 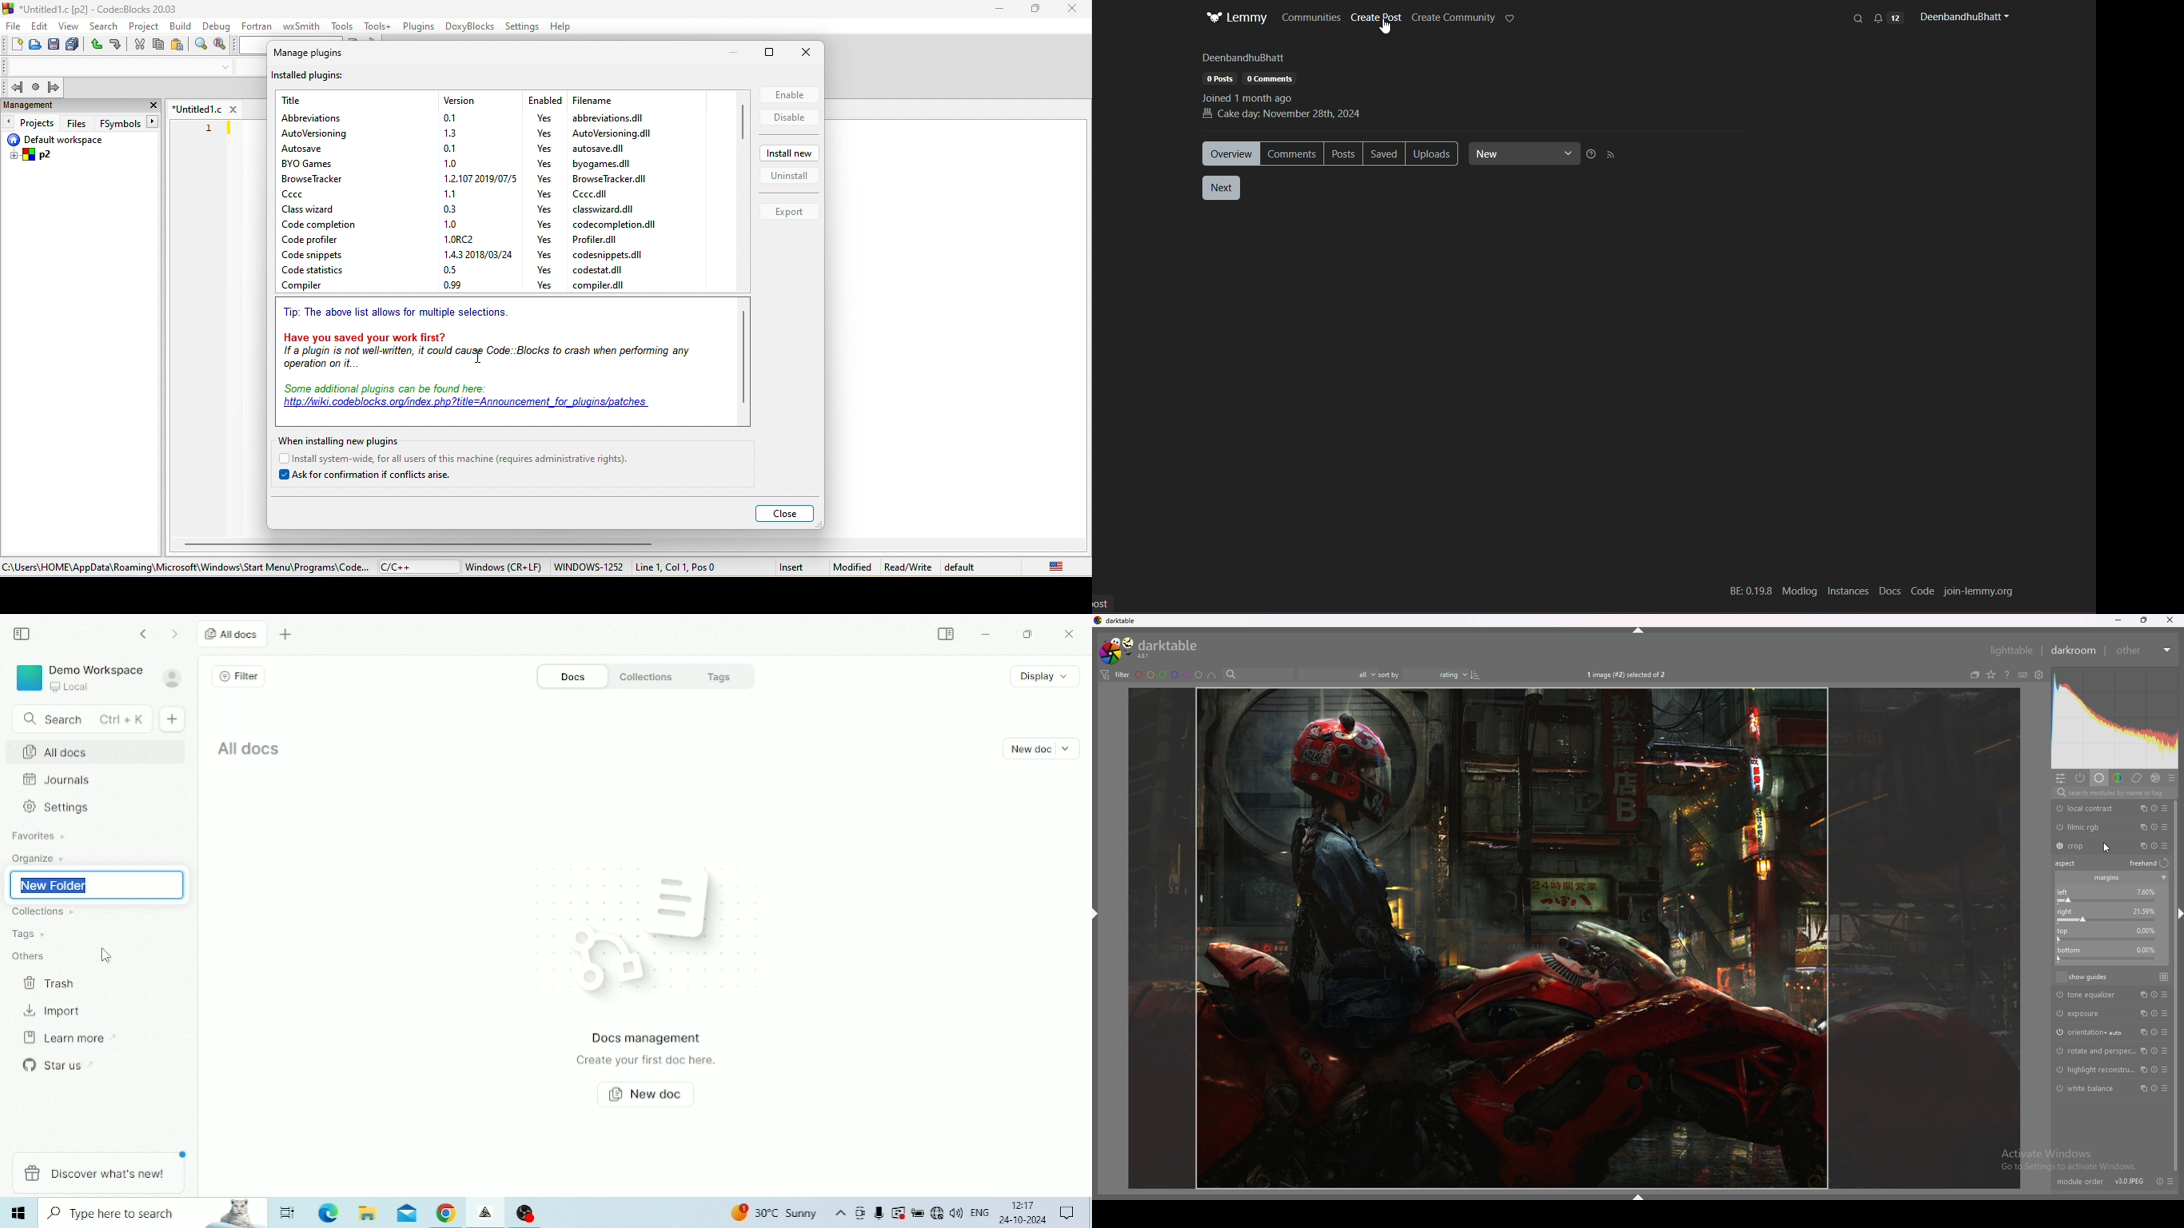 I want to click on cursor, so click(x=478, y=357).